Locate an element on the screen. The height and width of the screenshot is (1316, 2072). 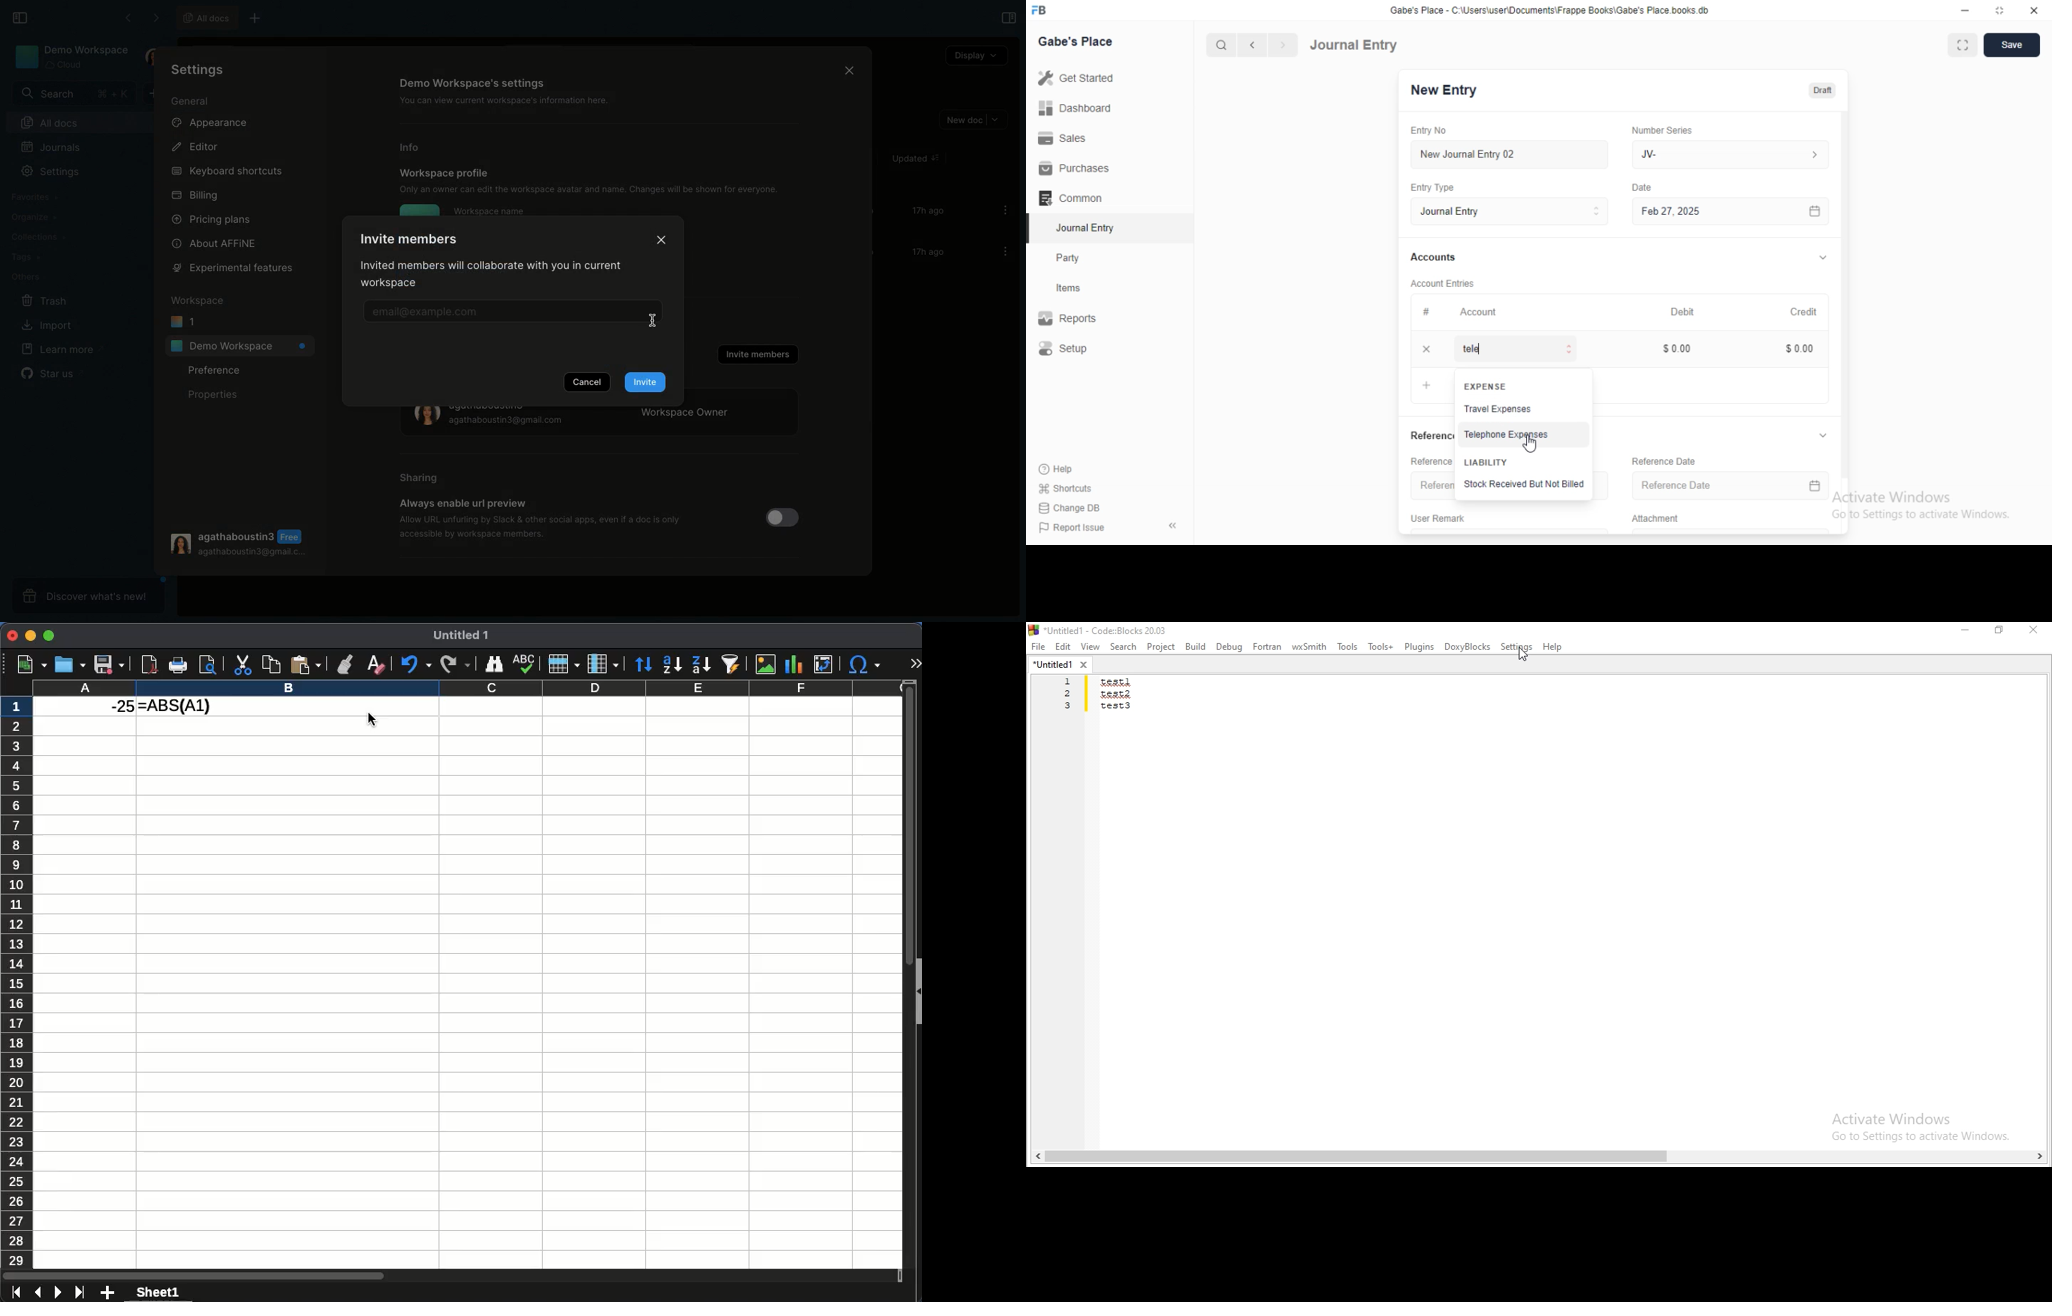
Discover what's new! is located at coordinates (86, 595).